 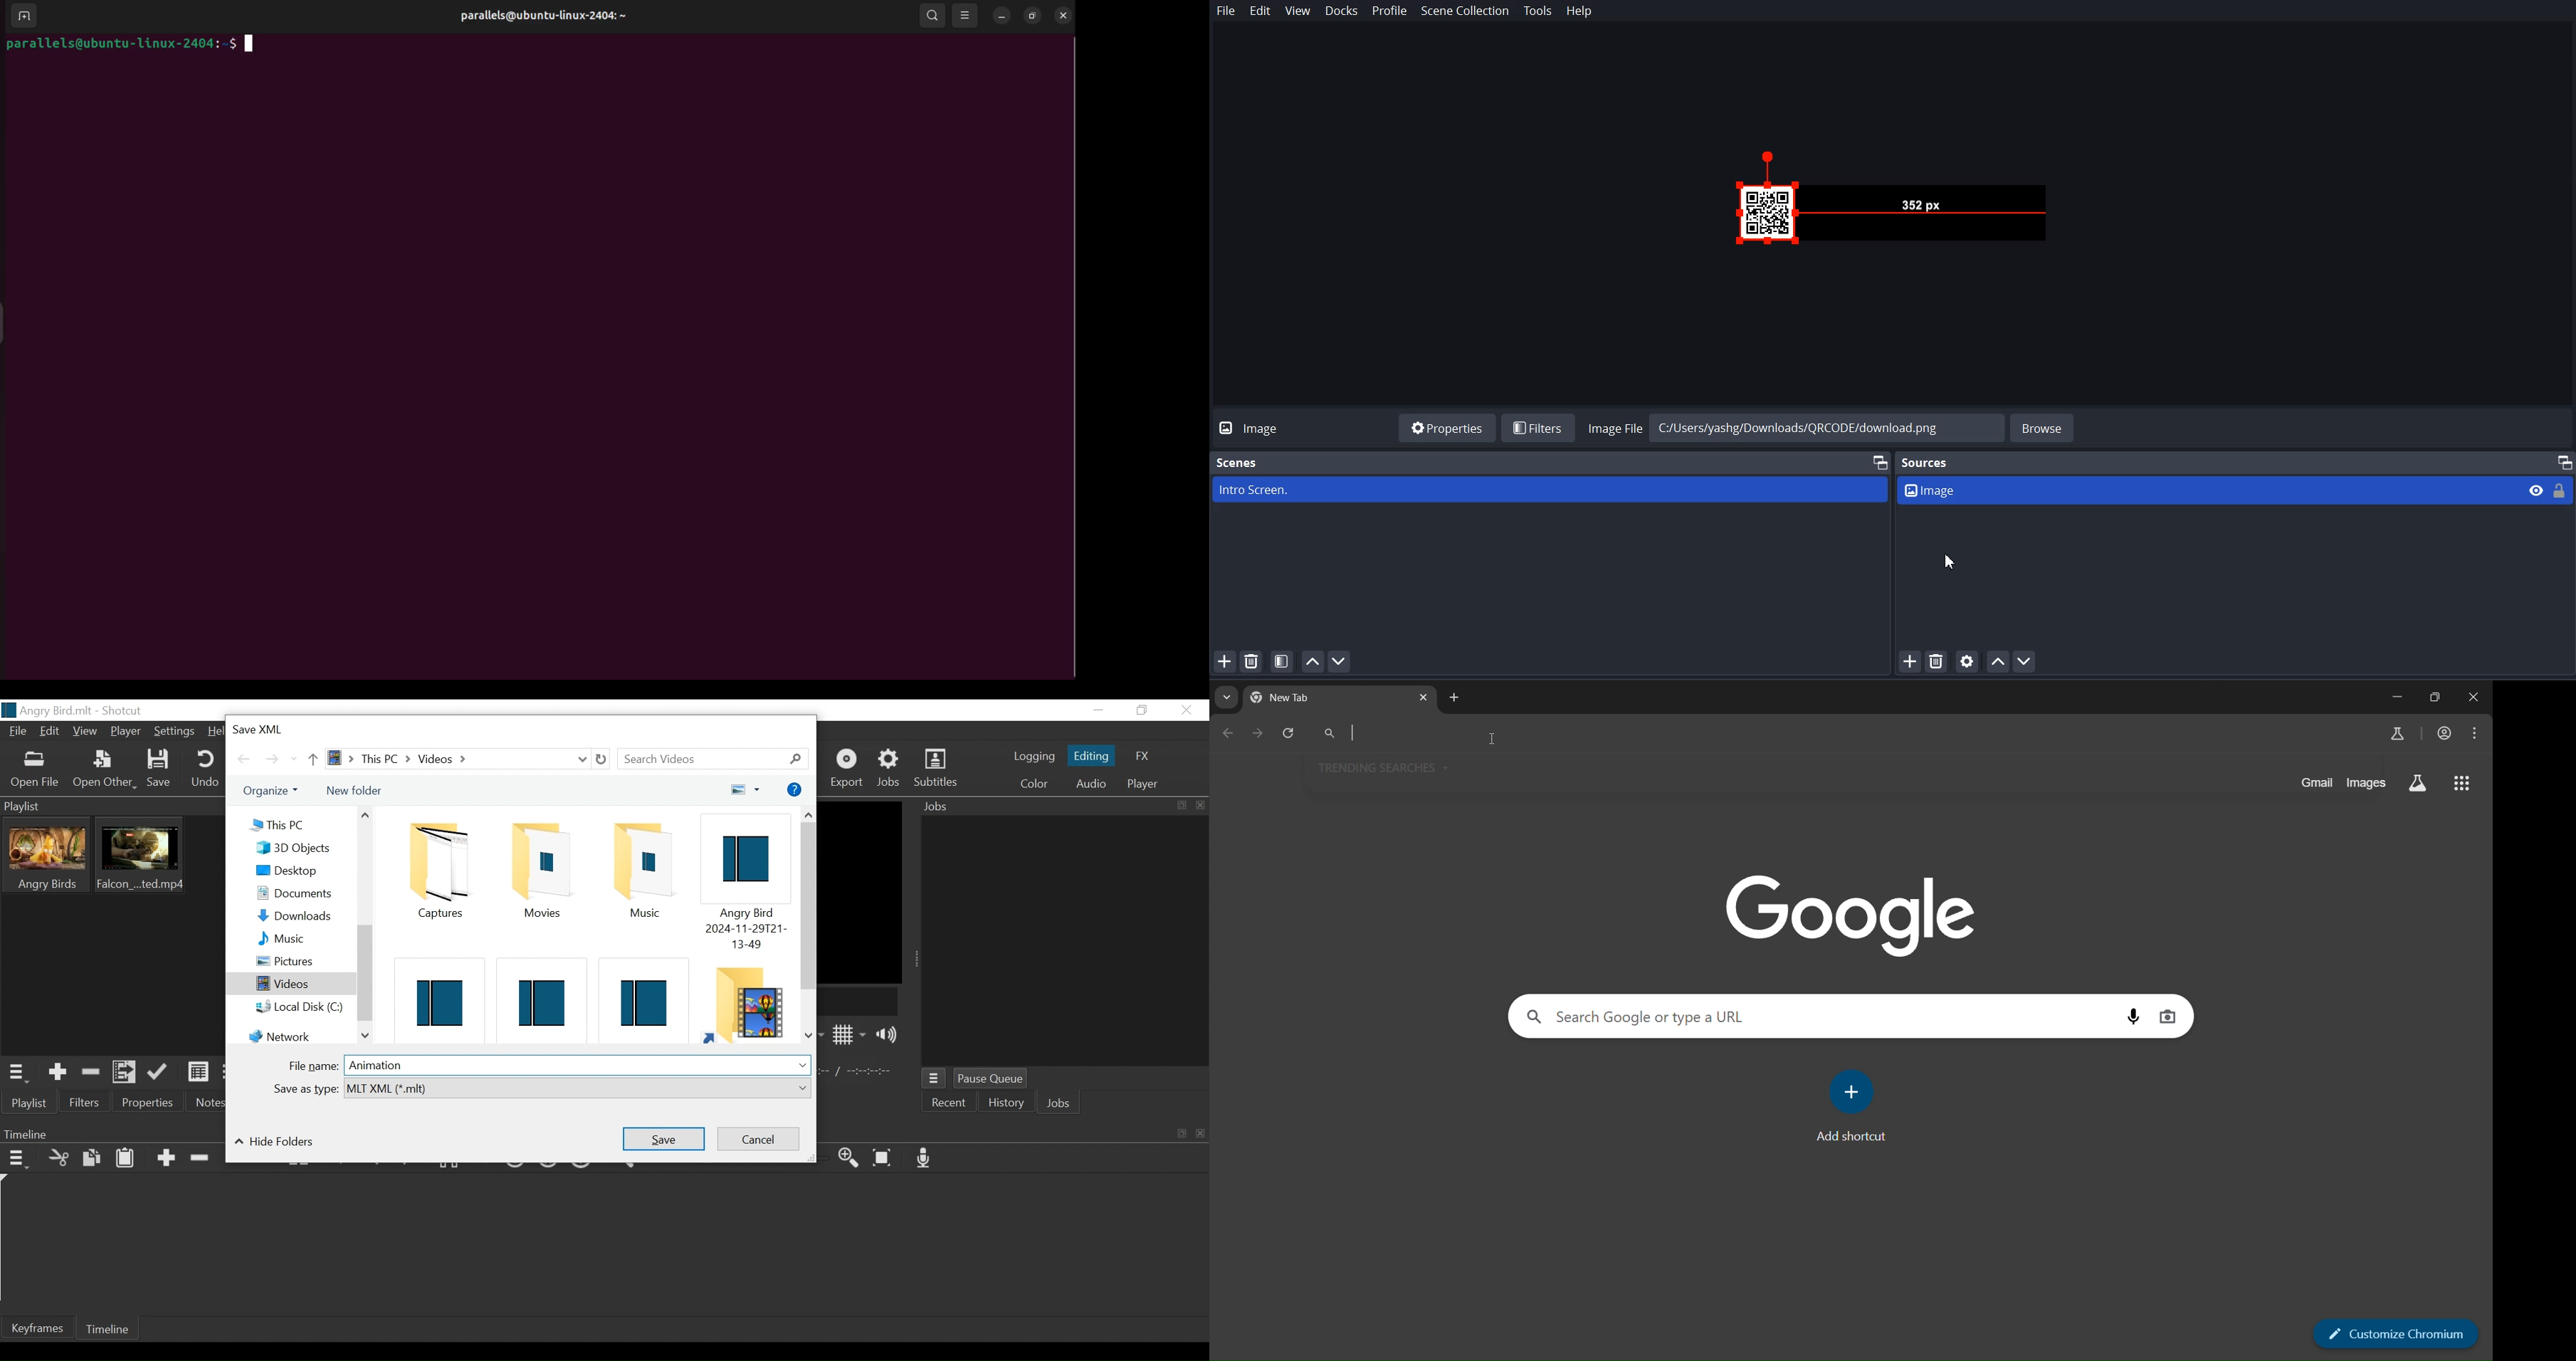 What do you see at coordinates (1796, 239) in the screenshot?
I see `Drag Cursor` at bounding box center [1796, 239].